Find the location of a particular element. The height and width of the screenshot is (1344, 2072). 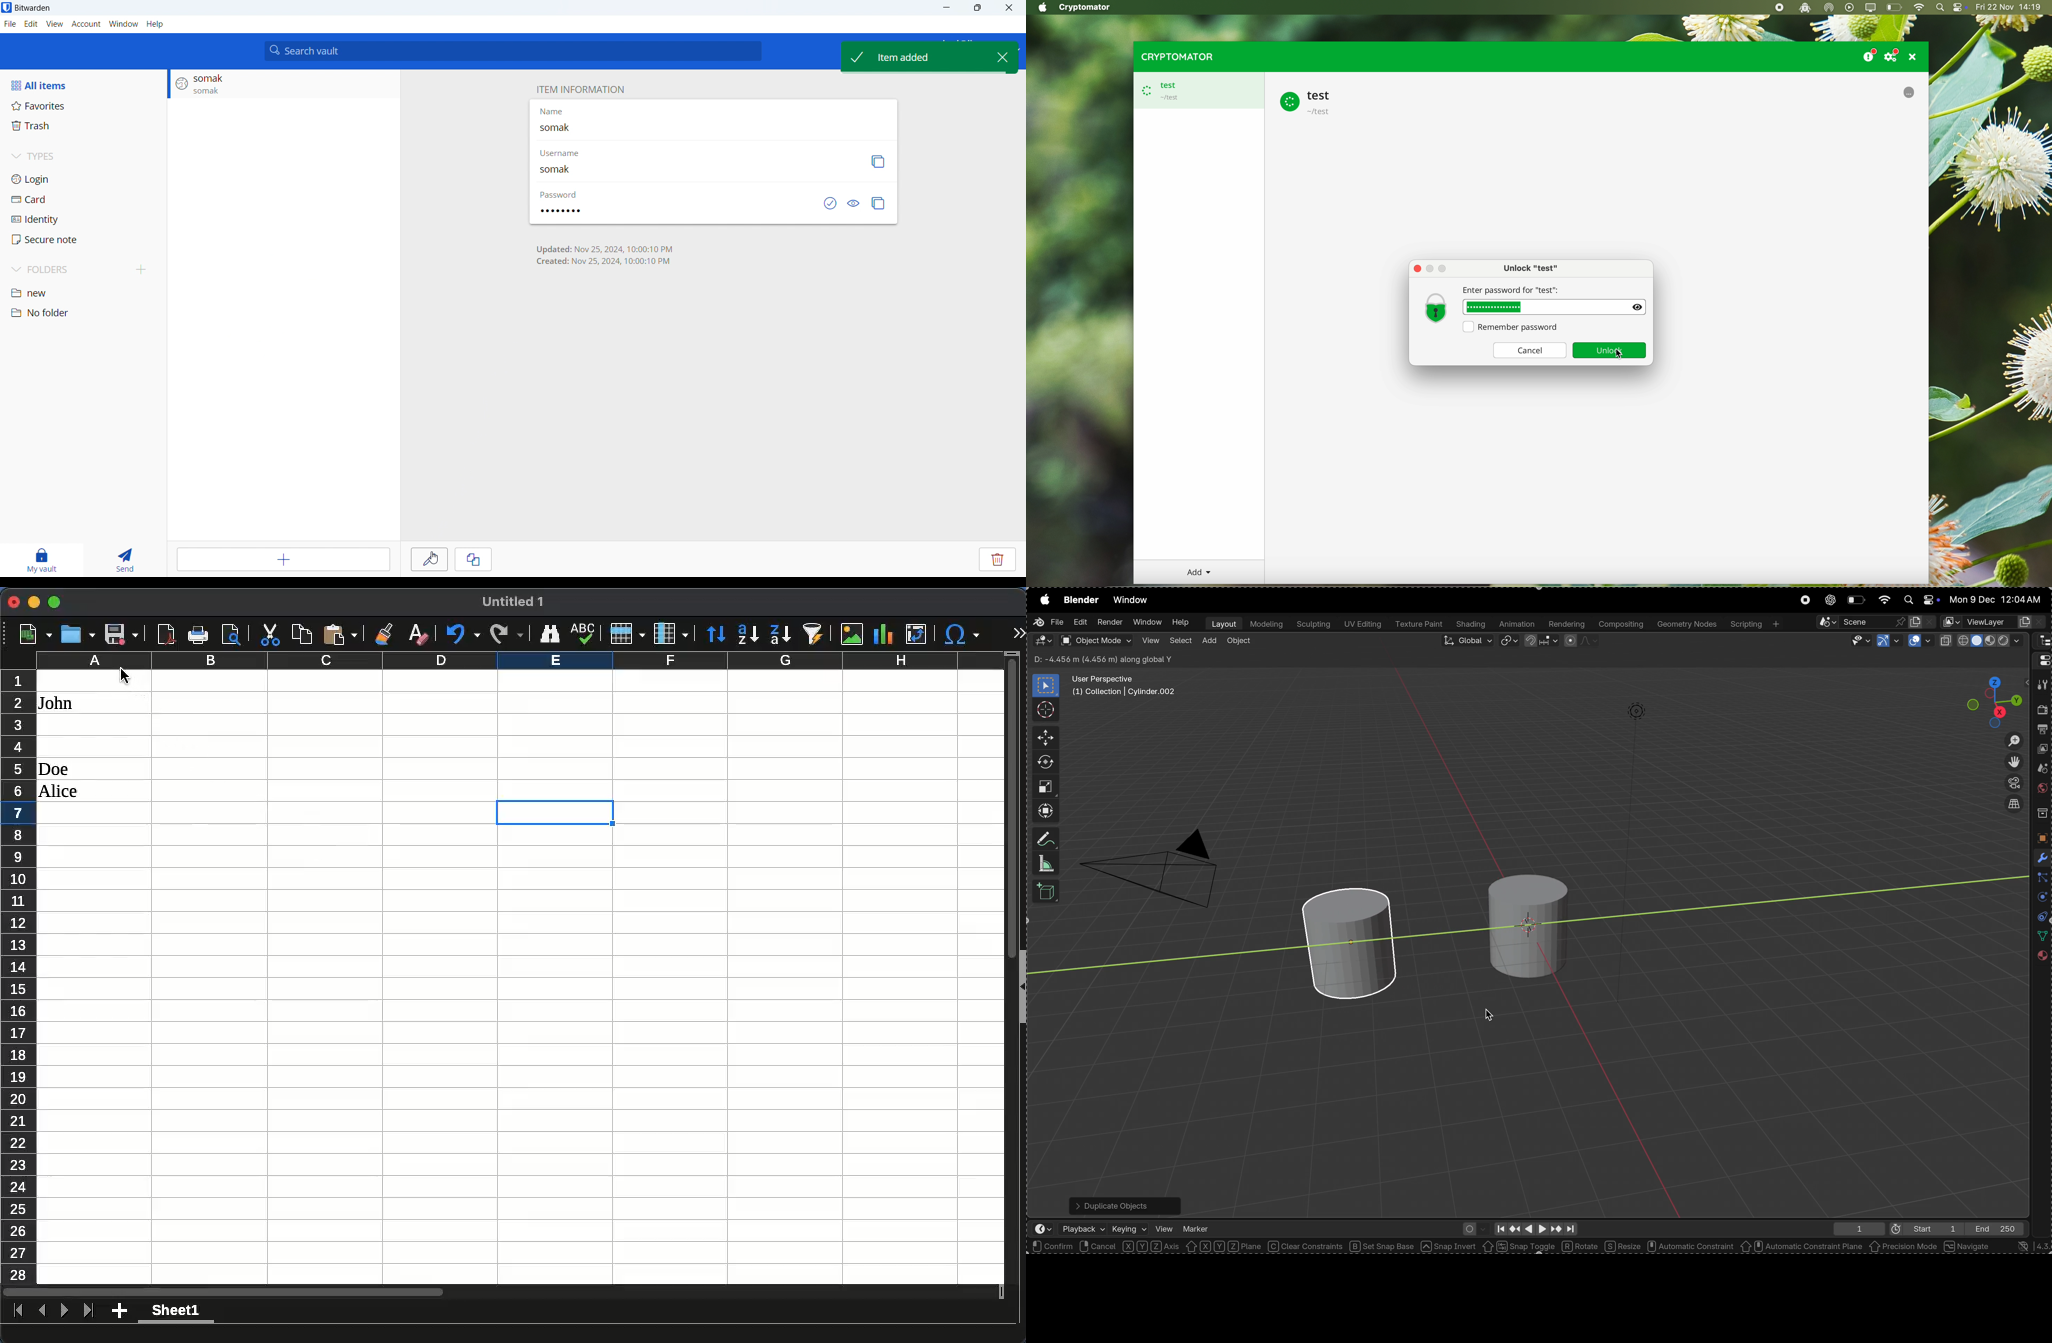

add item is located at coordinates (285, 559).